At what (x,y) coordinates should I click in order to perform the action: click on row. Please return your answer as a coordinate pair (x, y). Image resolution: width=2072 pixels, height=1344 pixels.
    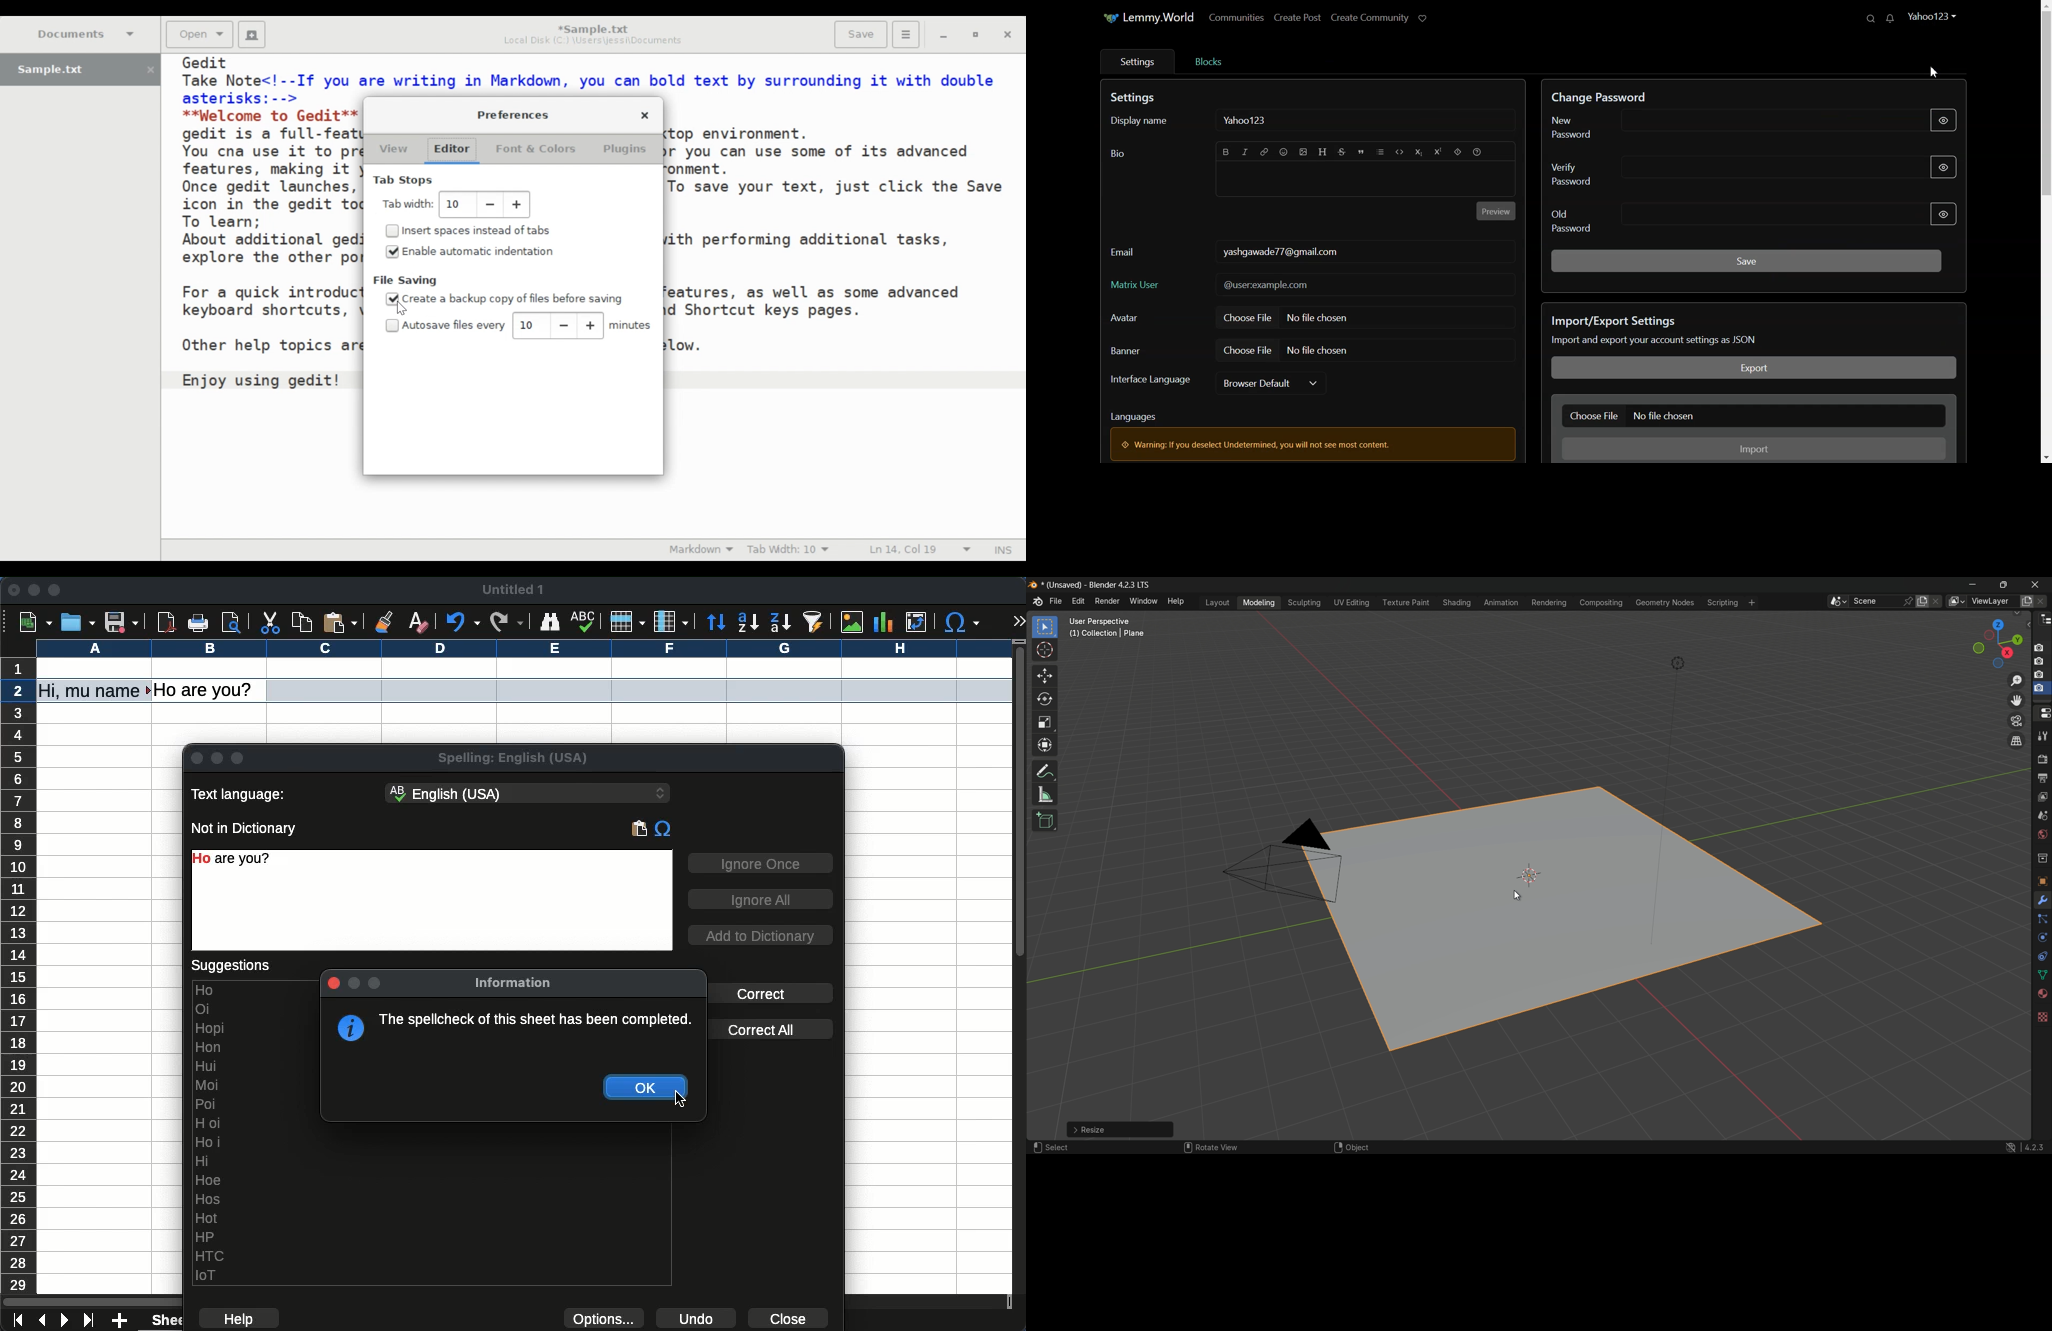
    Looking at the image, I should click on (20, 1001).